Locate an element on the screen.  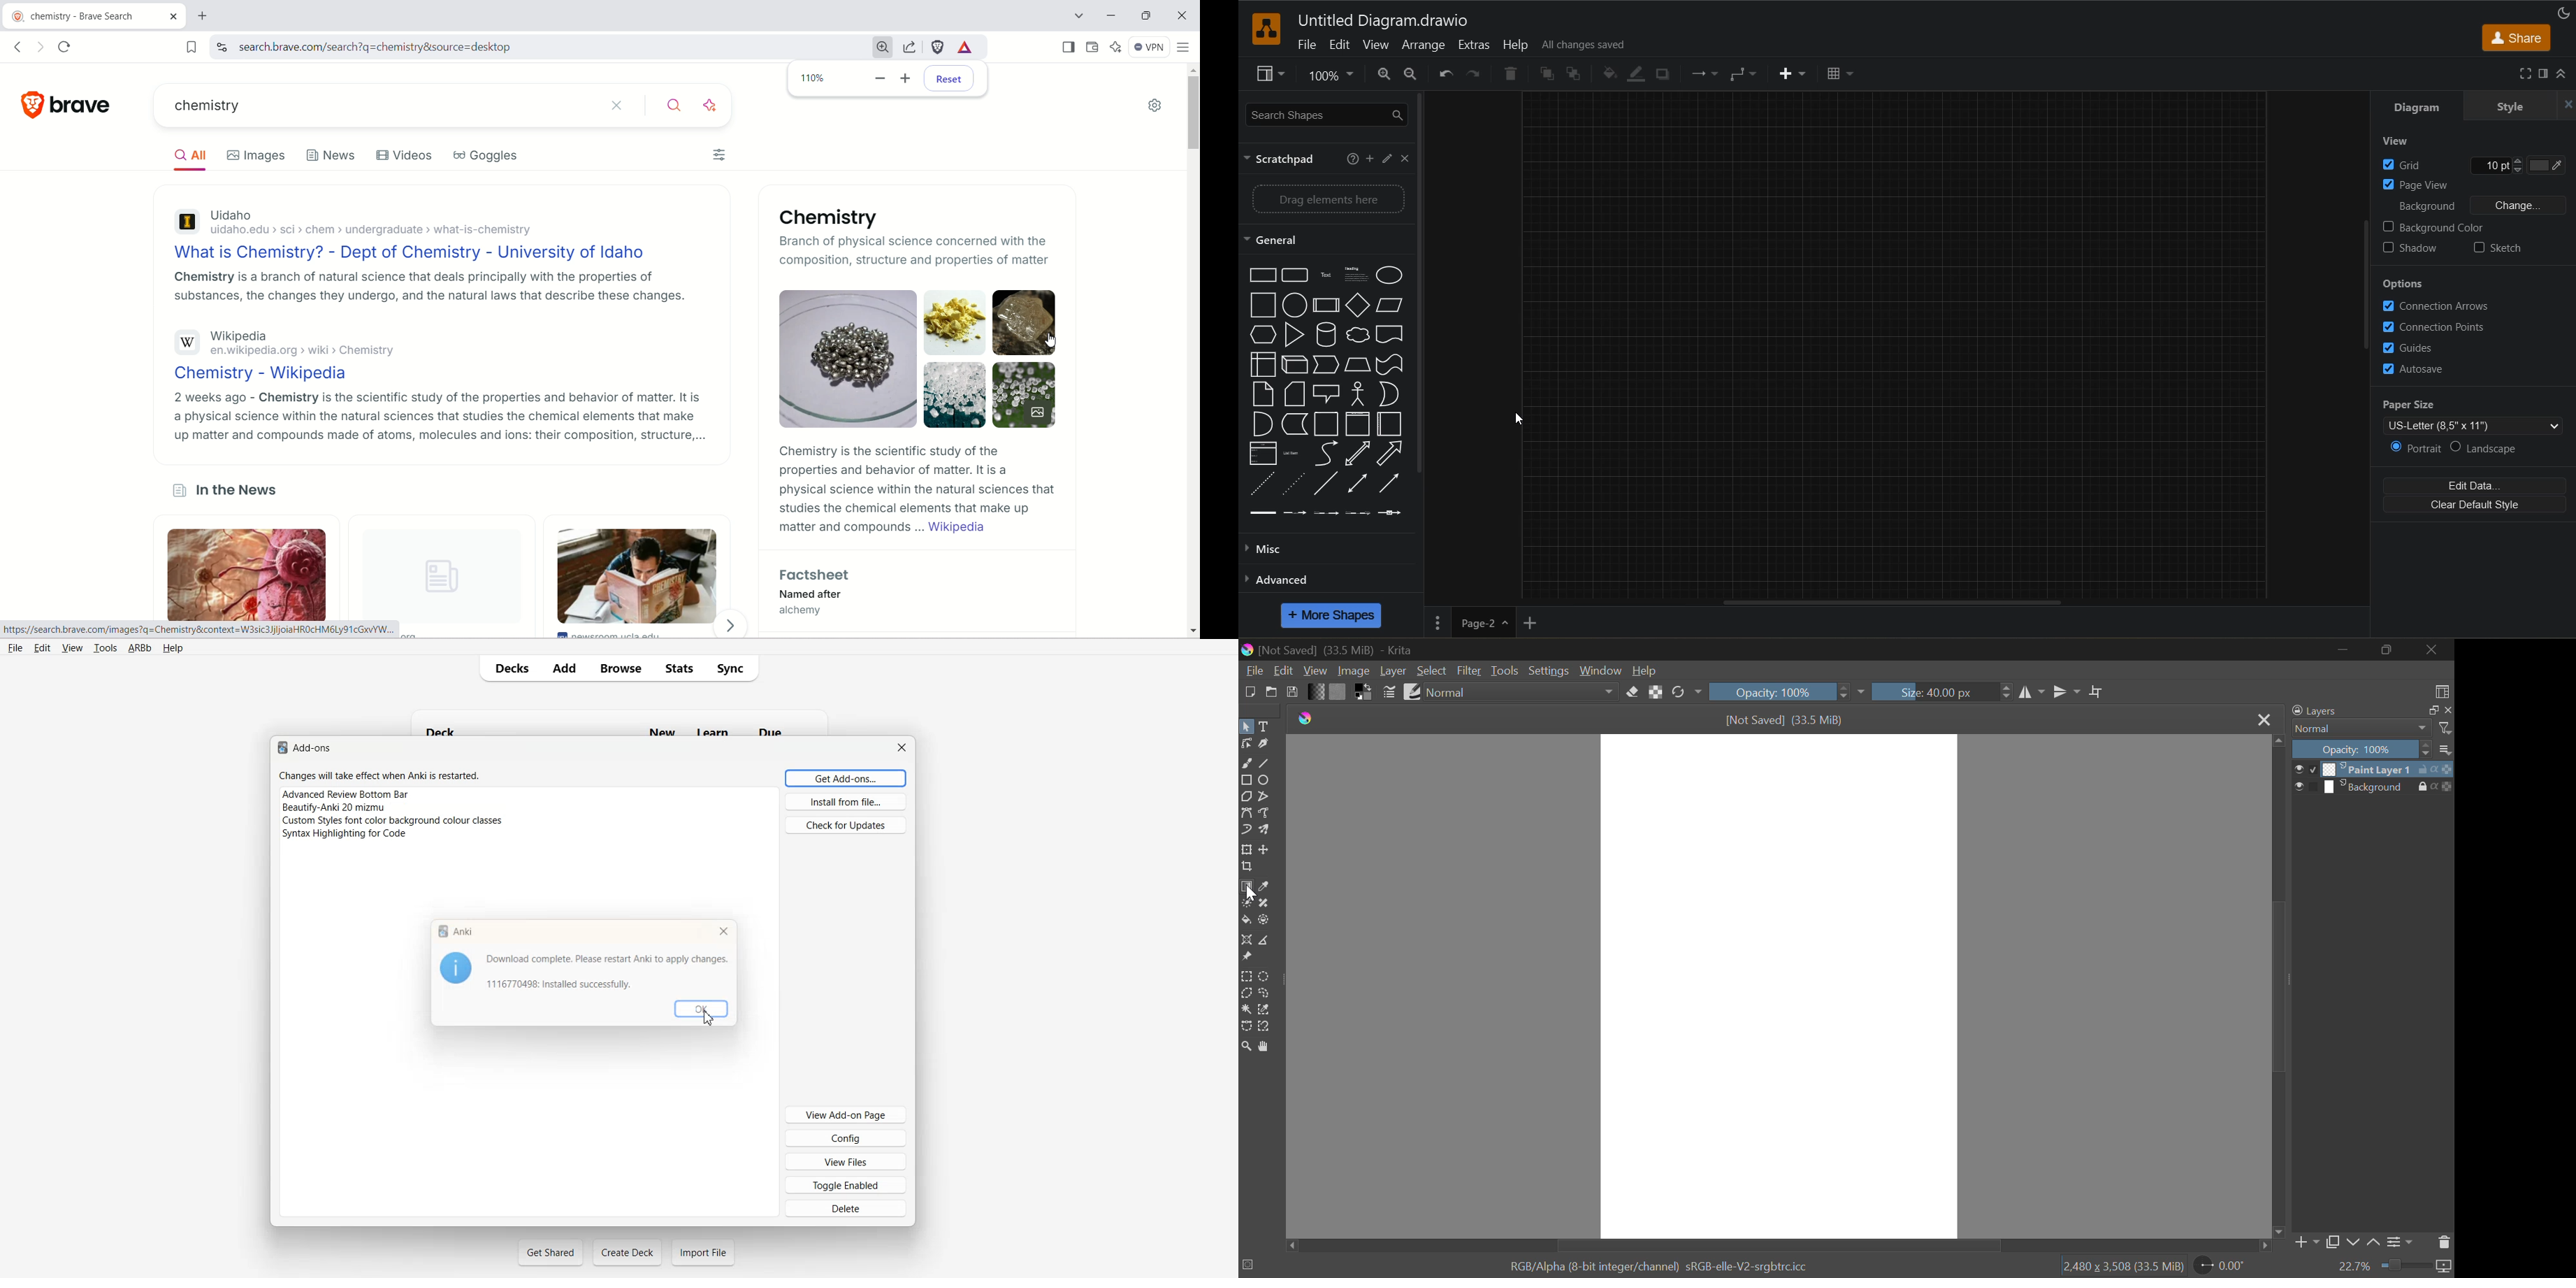
Edit is located at coordinates (1284, 671).